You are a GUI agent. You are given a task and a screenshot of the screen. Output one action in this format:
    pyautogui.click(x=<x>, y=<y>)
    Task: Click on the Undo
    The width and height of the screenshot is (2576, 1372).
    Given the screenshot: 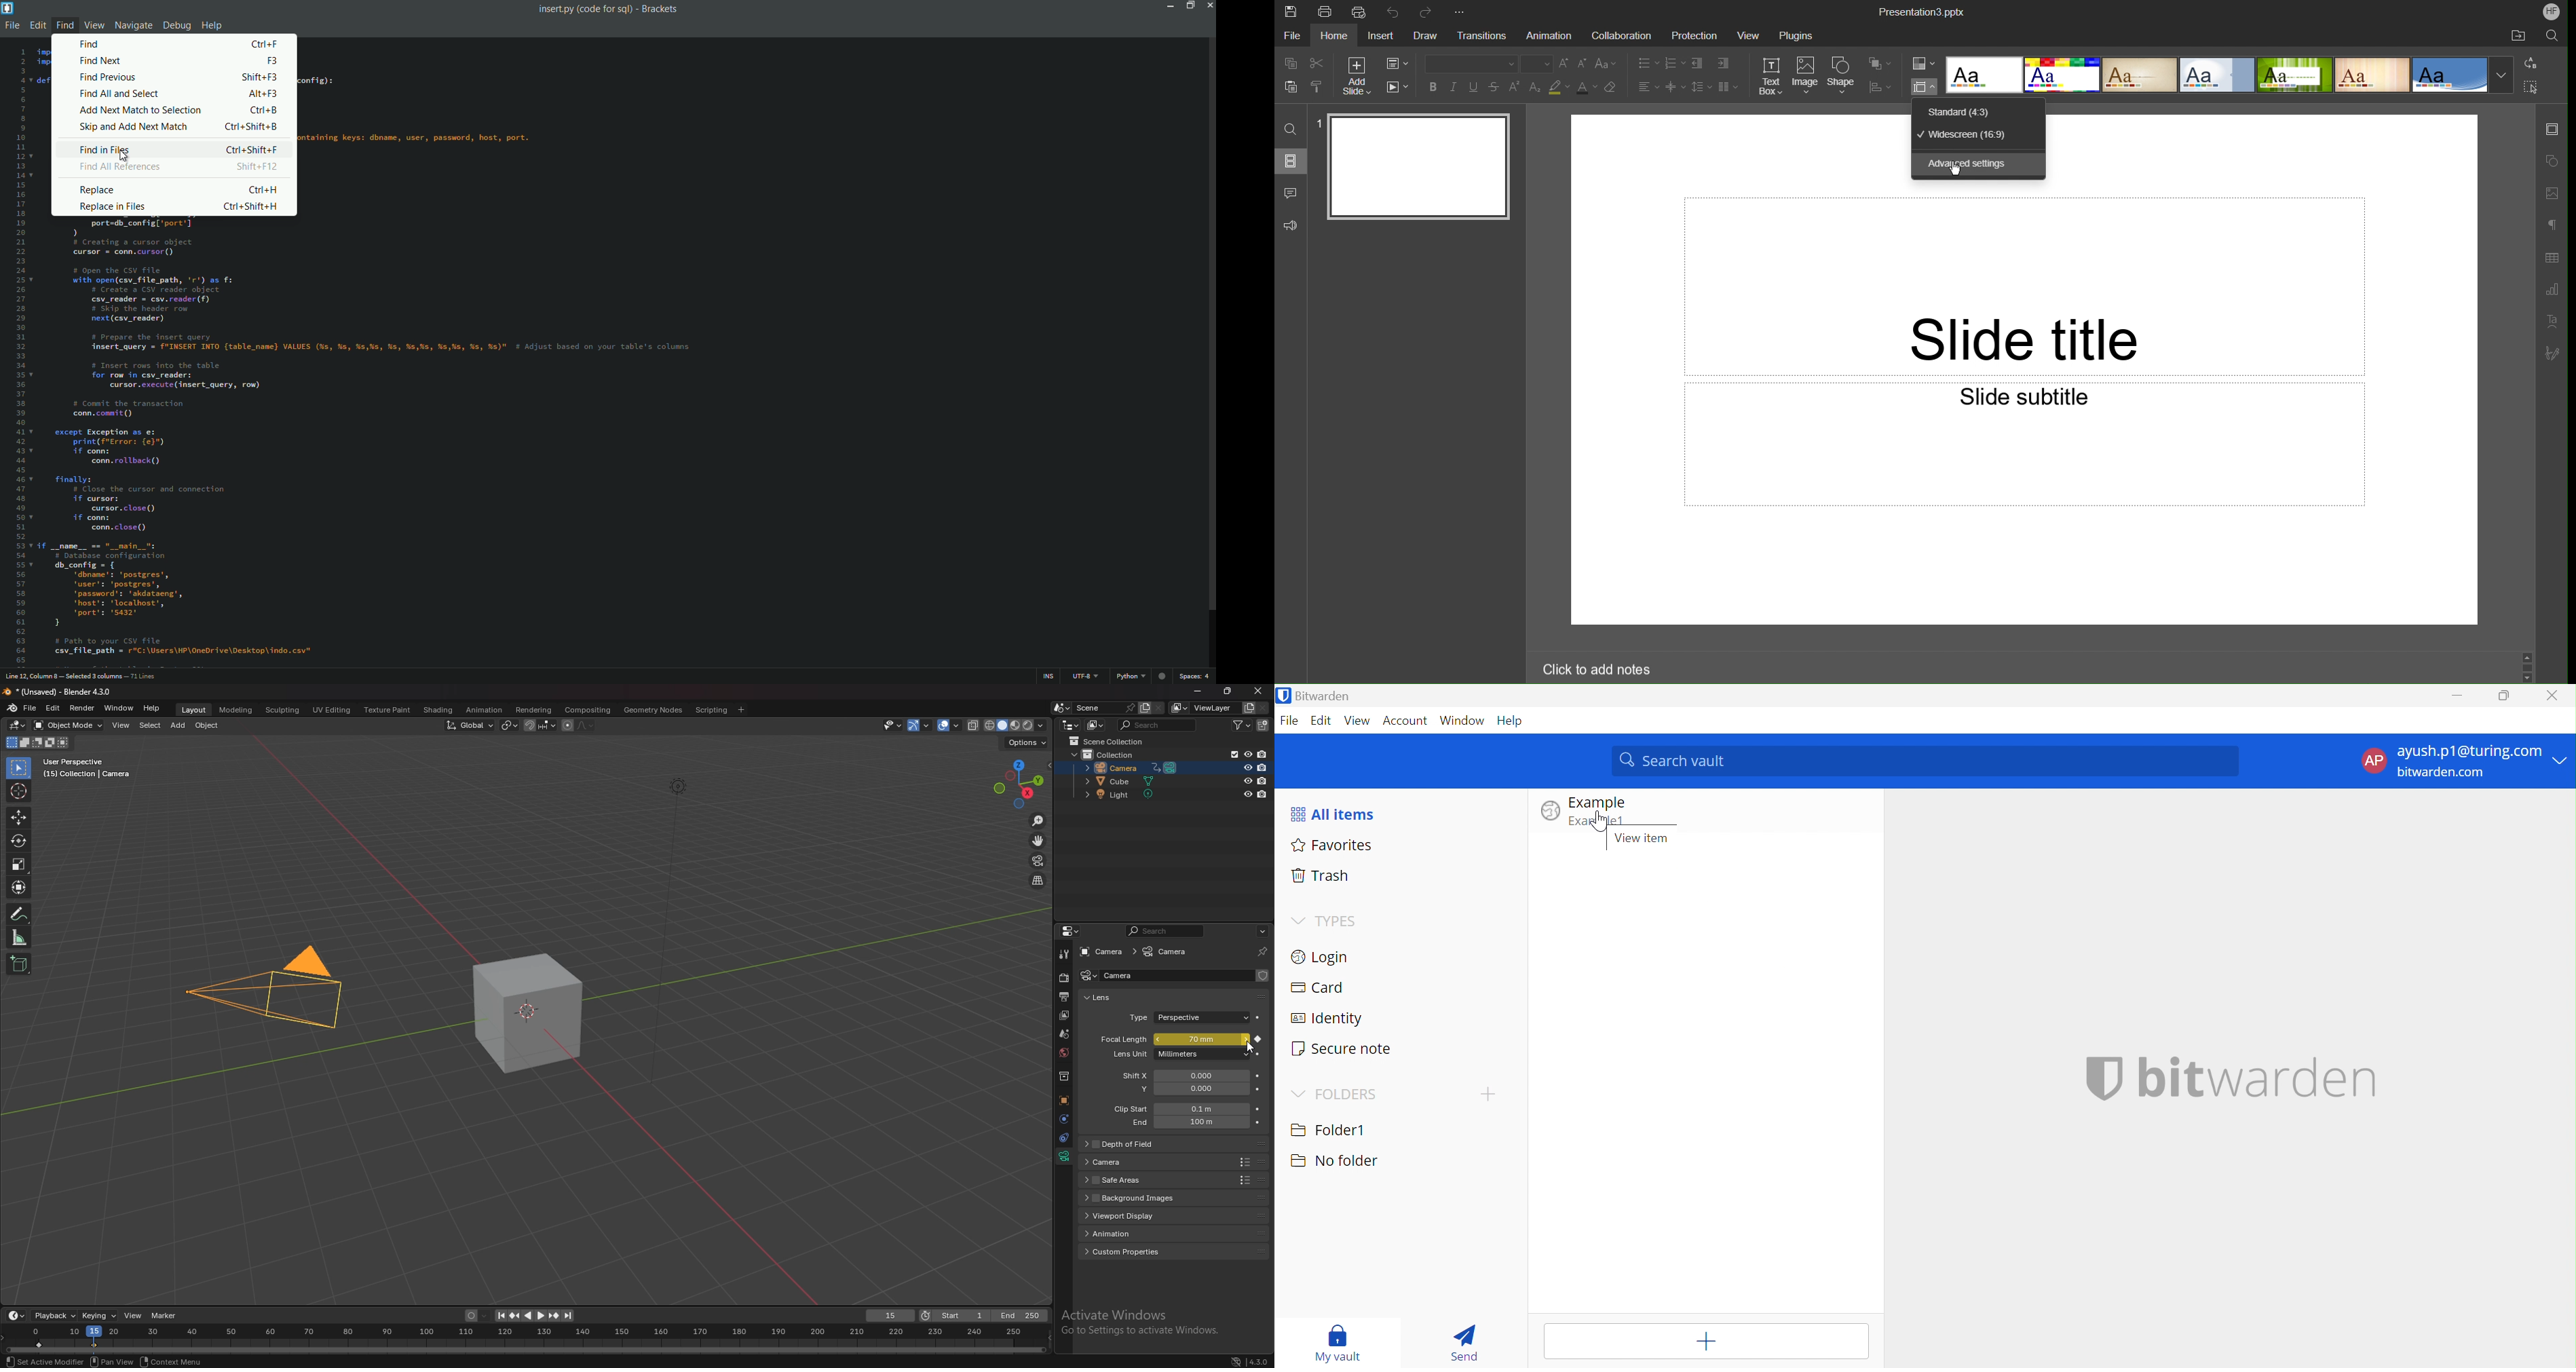 What is the action you would take?
    pyautogui.click(x=1395, y=11)
    